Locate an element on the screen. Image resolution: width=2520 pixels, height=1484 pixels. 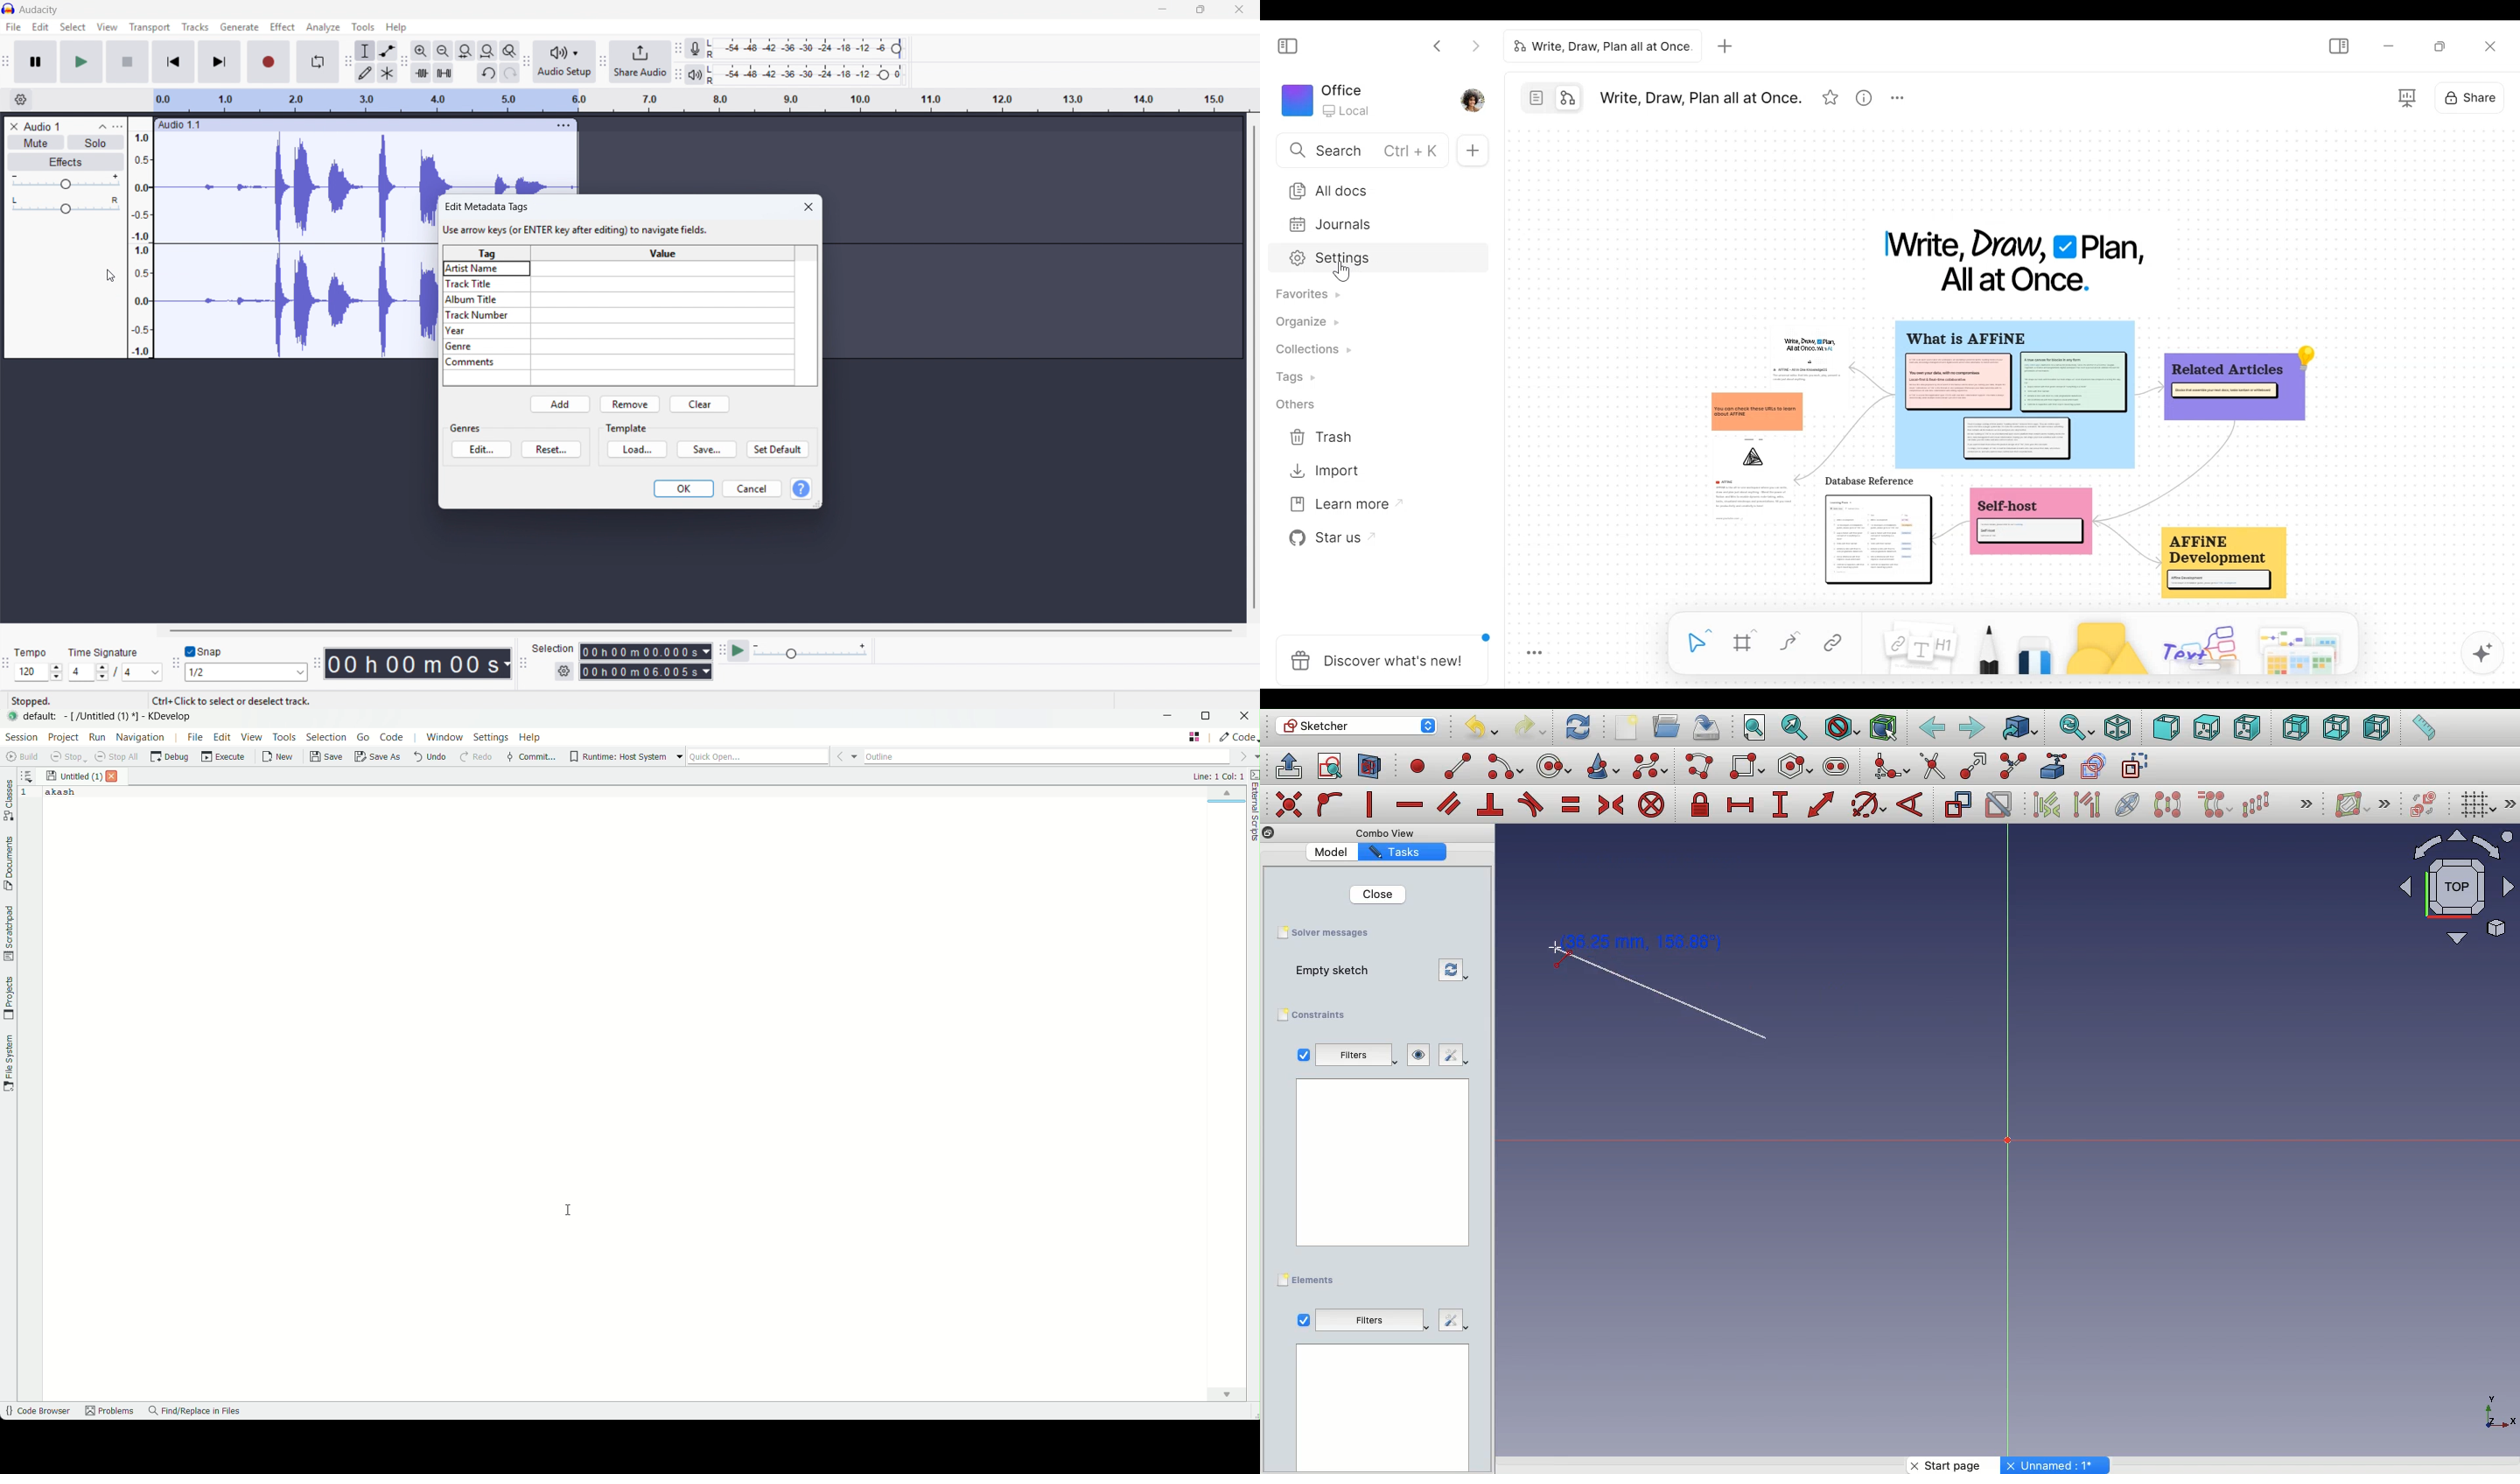
tools toolbar is located at coordinates (347, 62).